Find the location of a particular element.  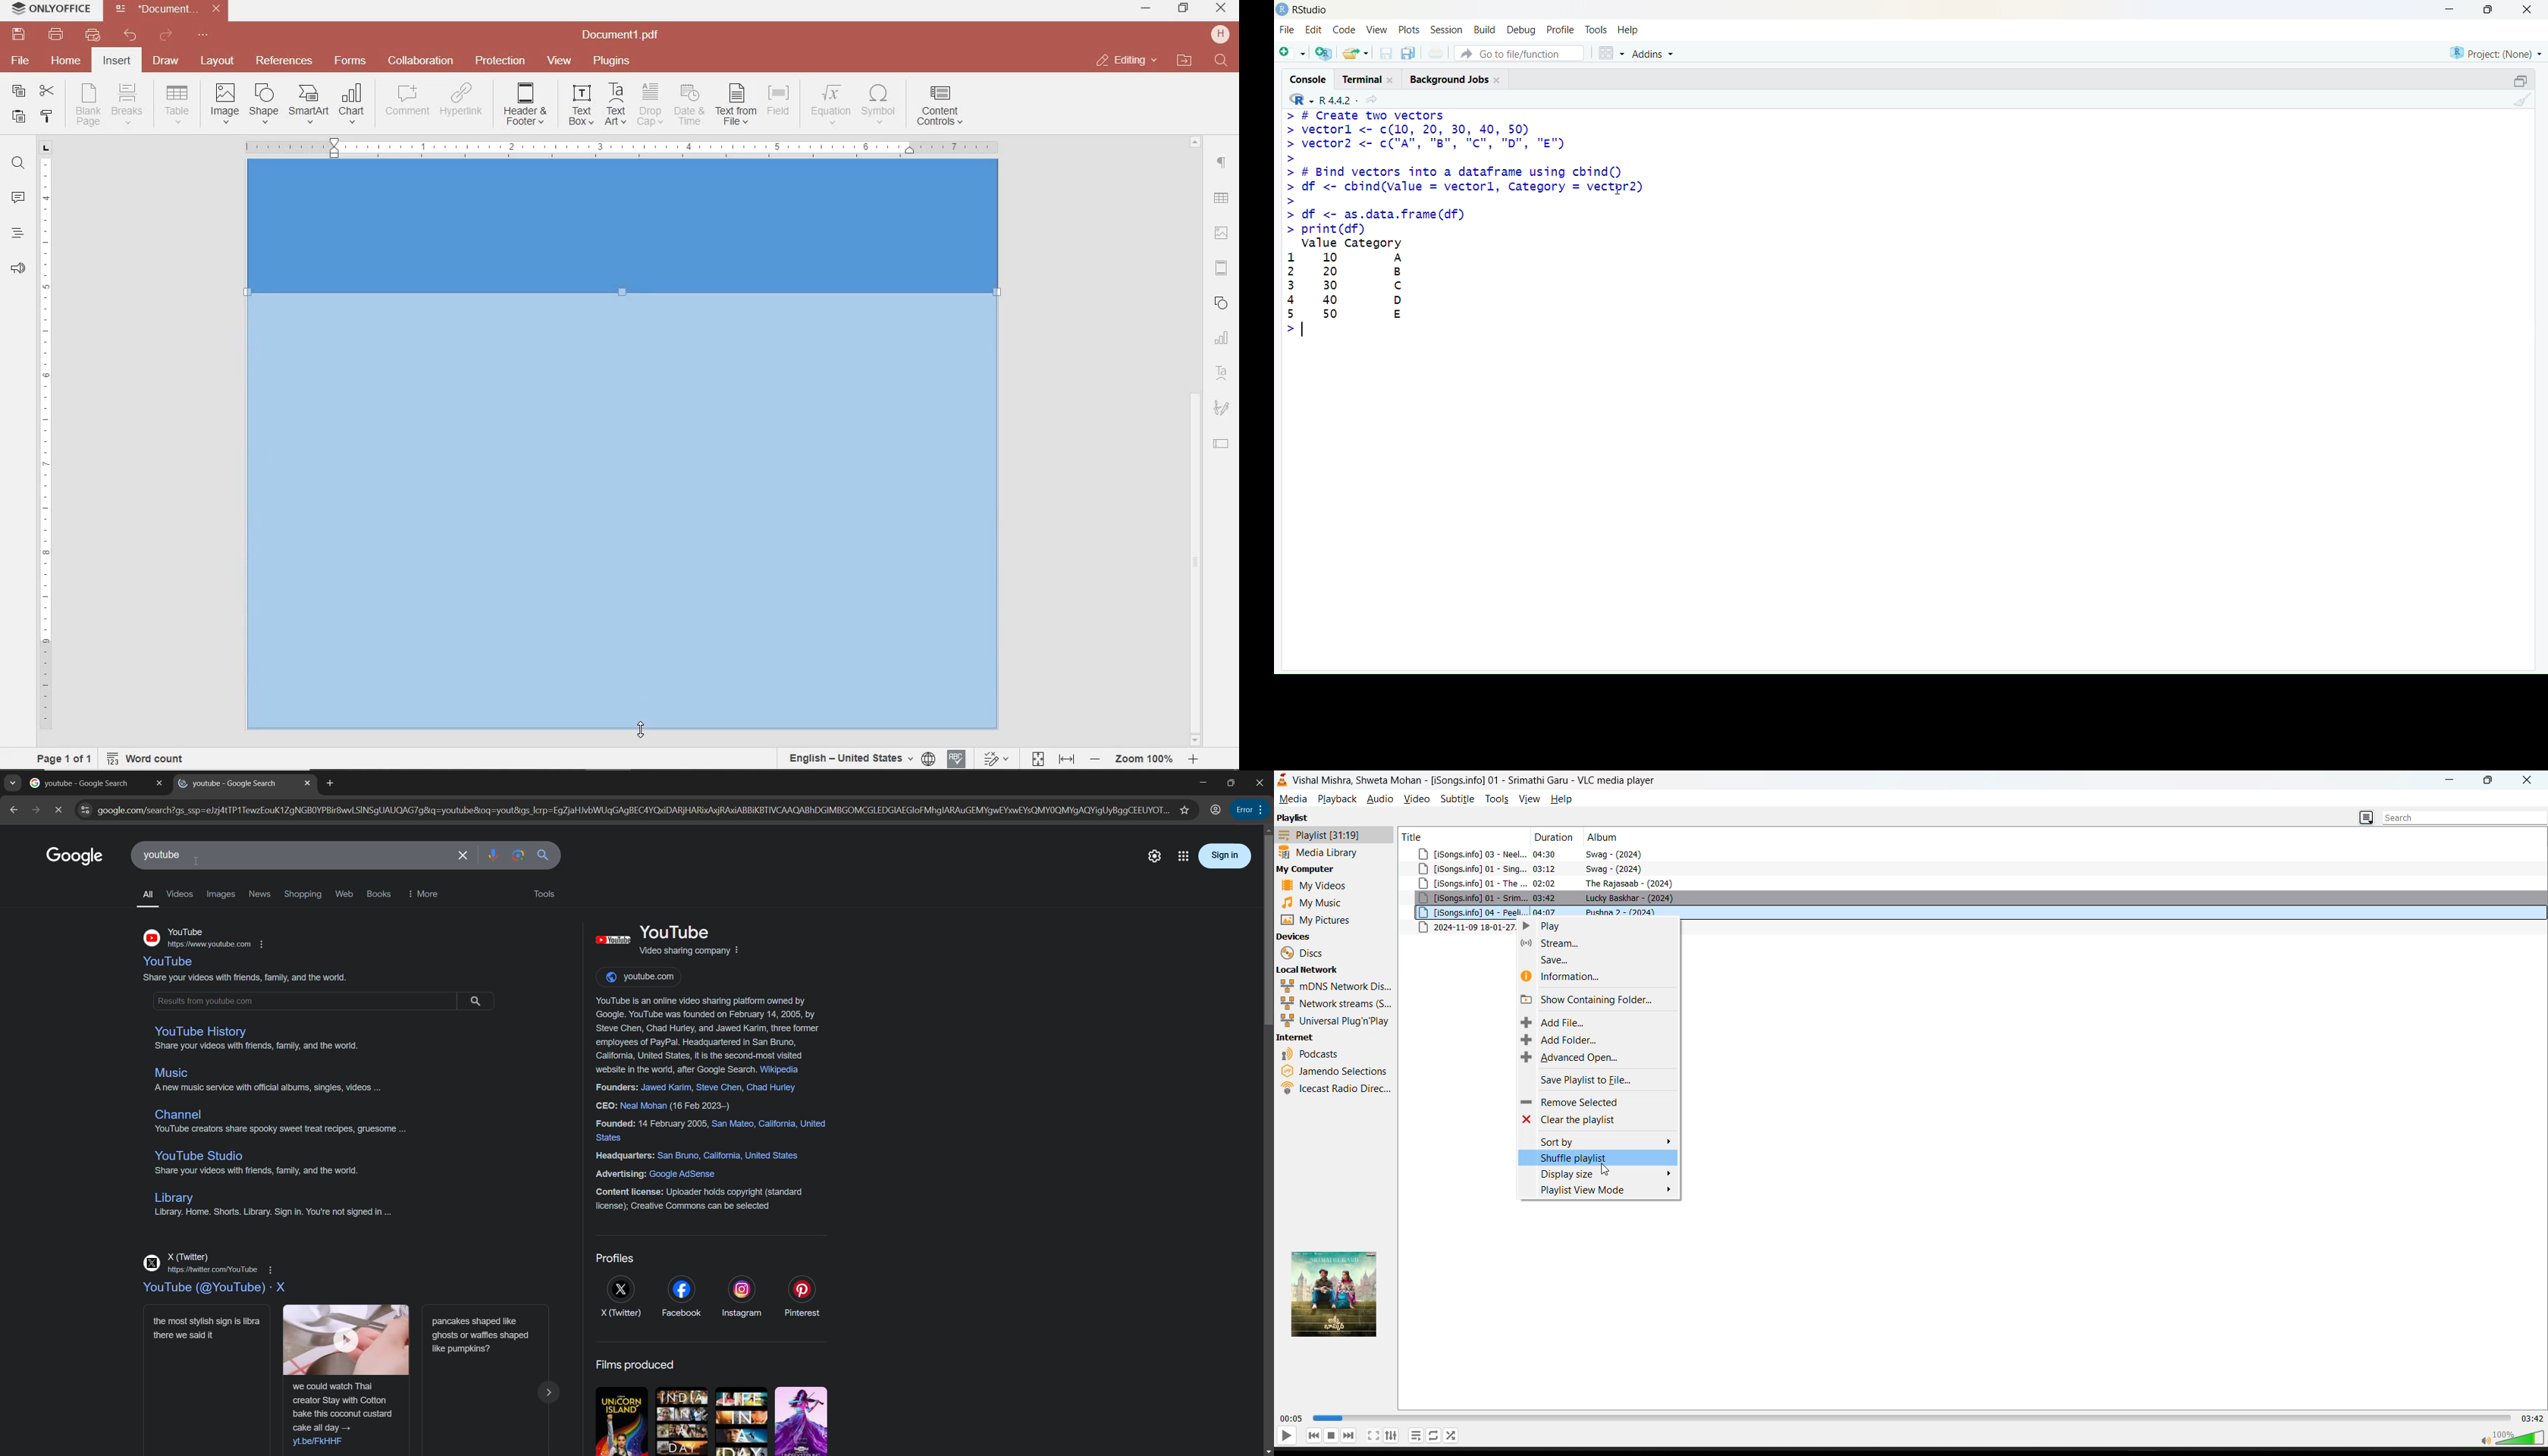

INSERT CURRENT DATE AND TIME is located at coordinates (688, 106).